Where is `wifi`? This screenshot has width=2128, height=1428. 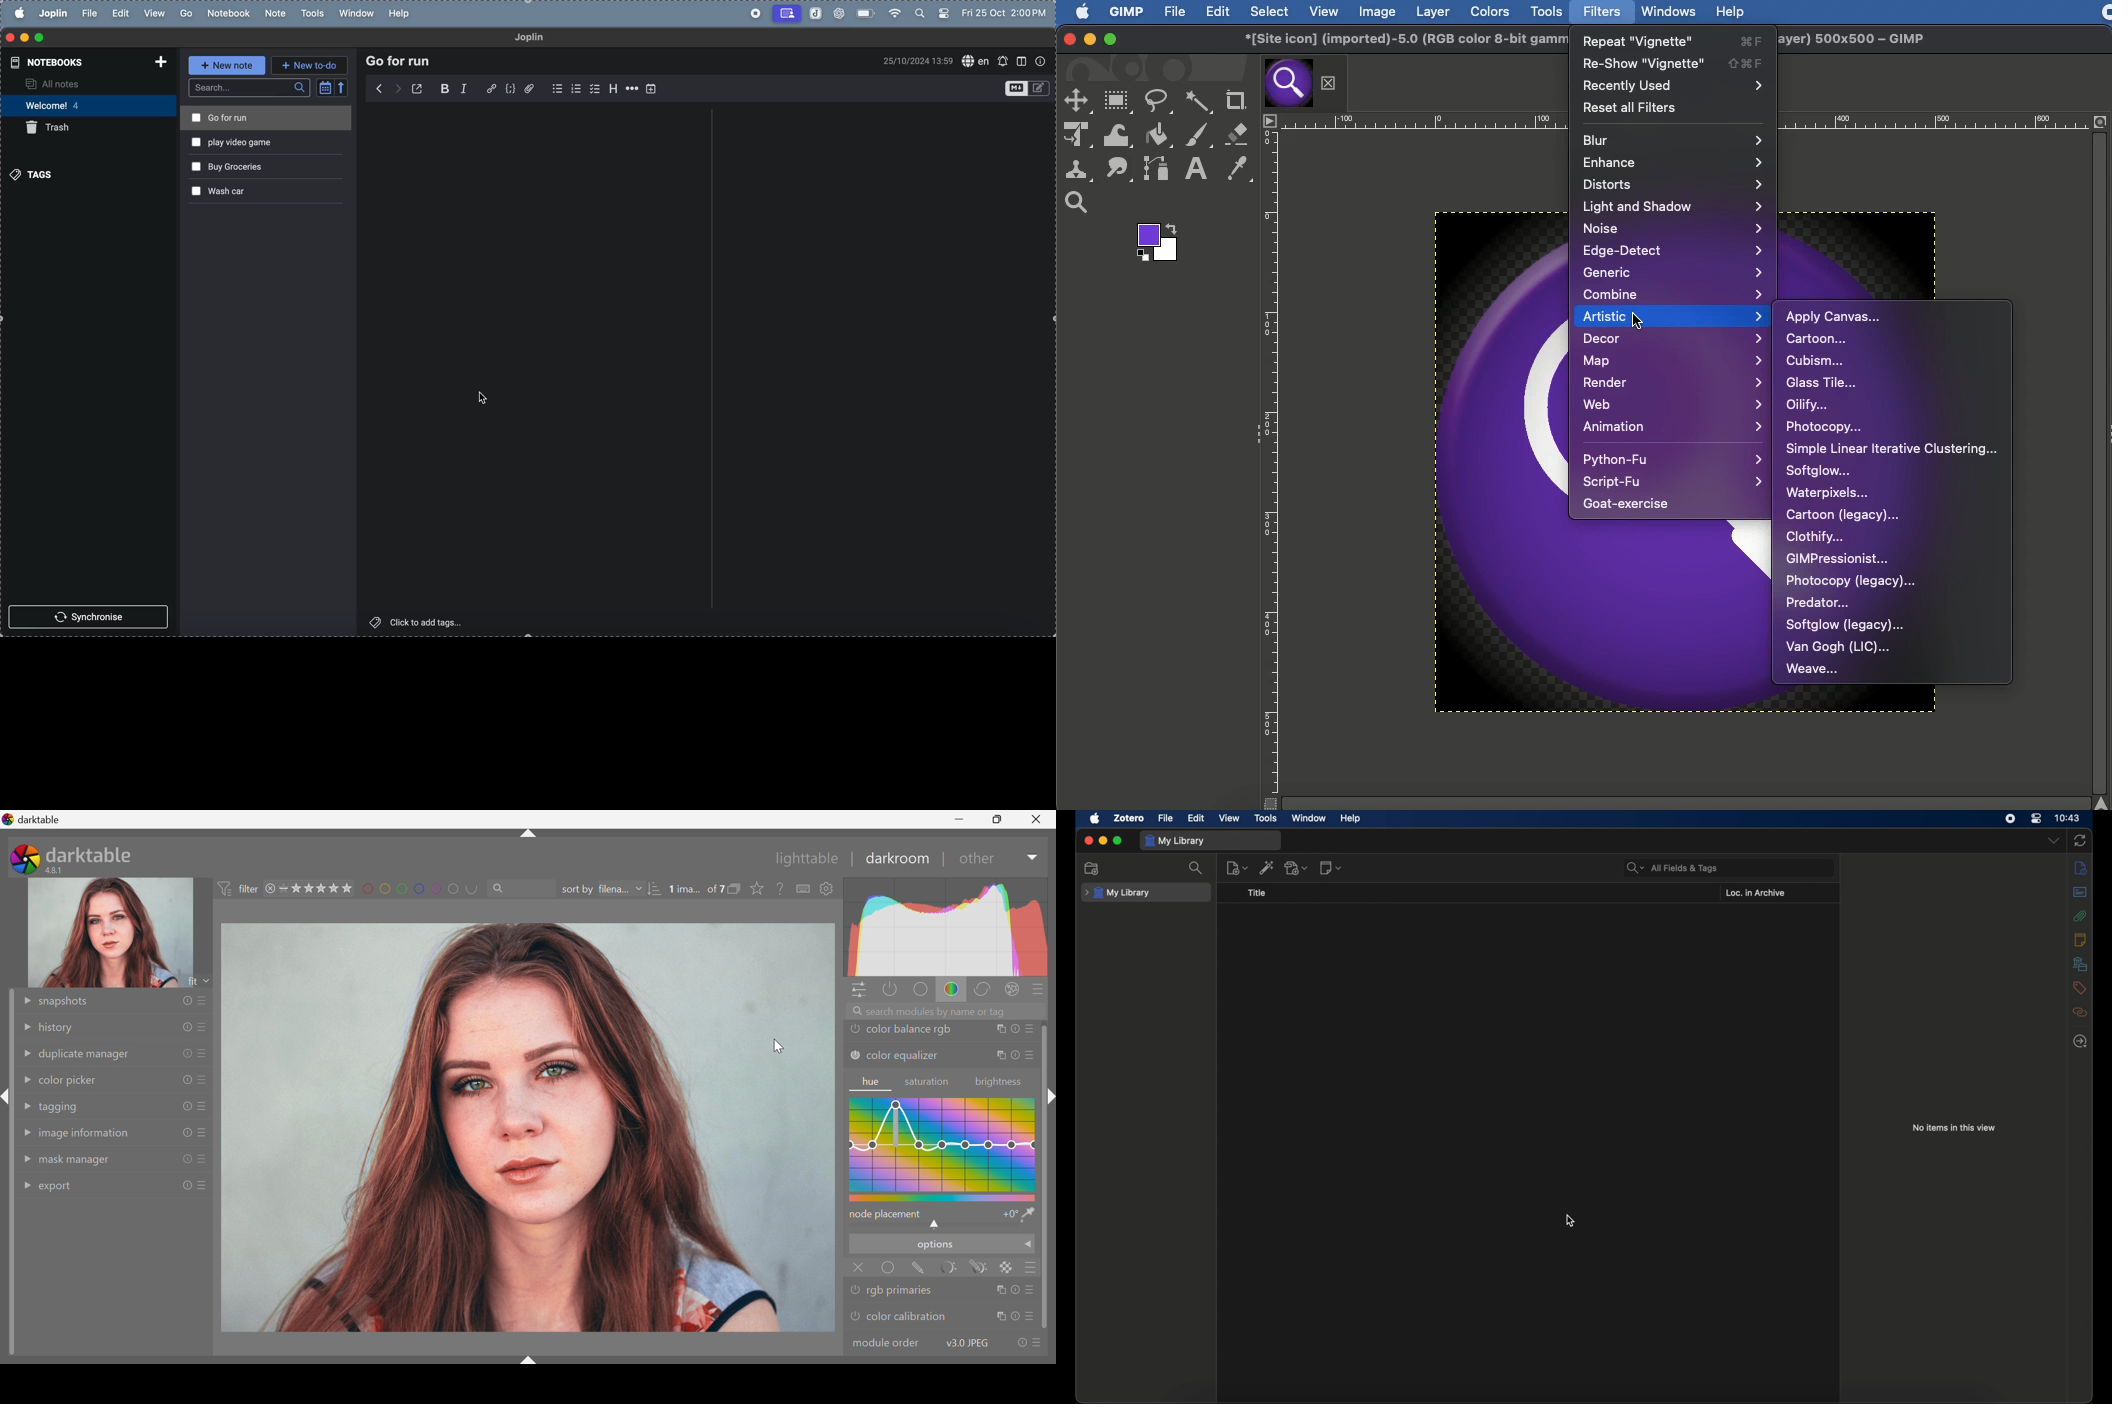 wifi is located at coordinates (894, 13).